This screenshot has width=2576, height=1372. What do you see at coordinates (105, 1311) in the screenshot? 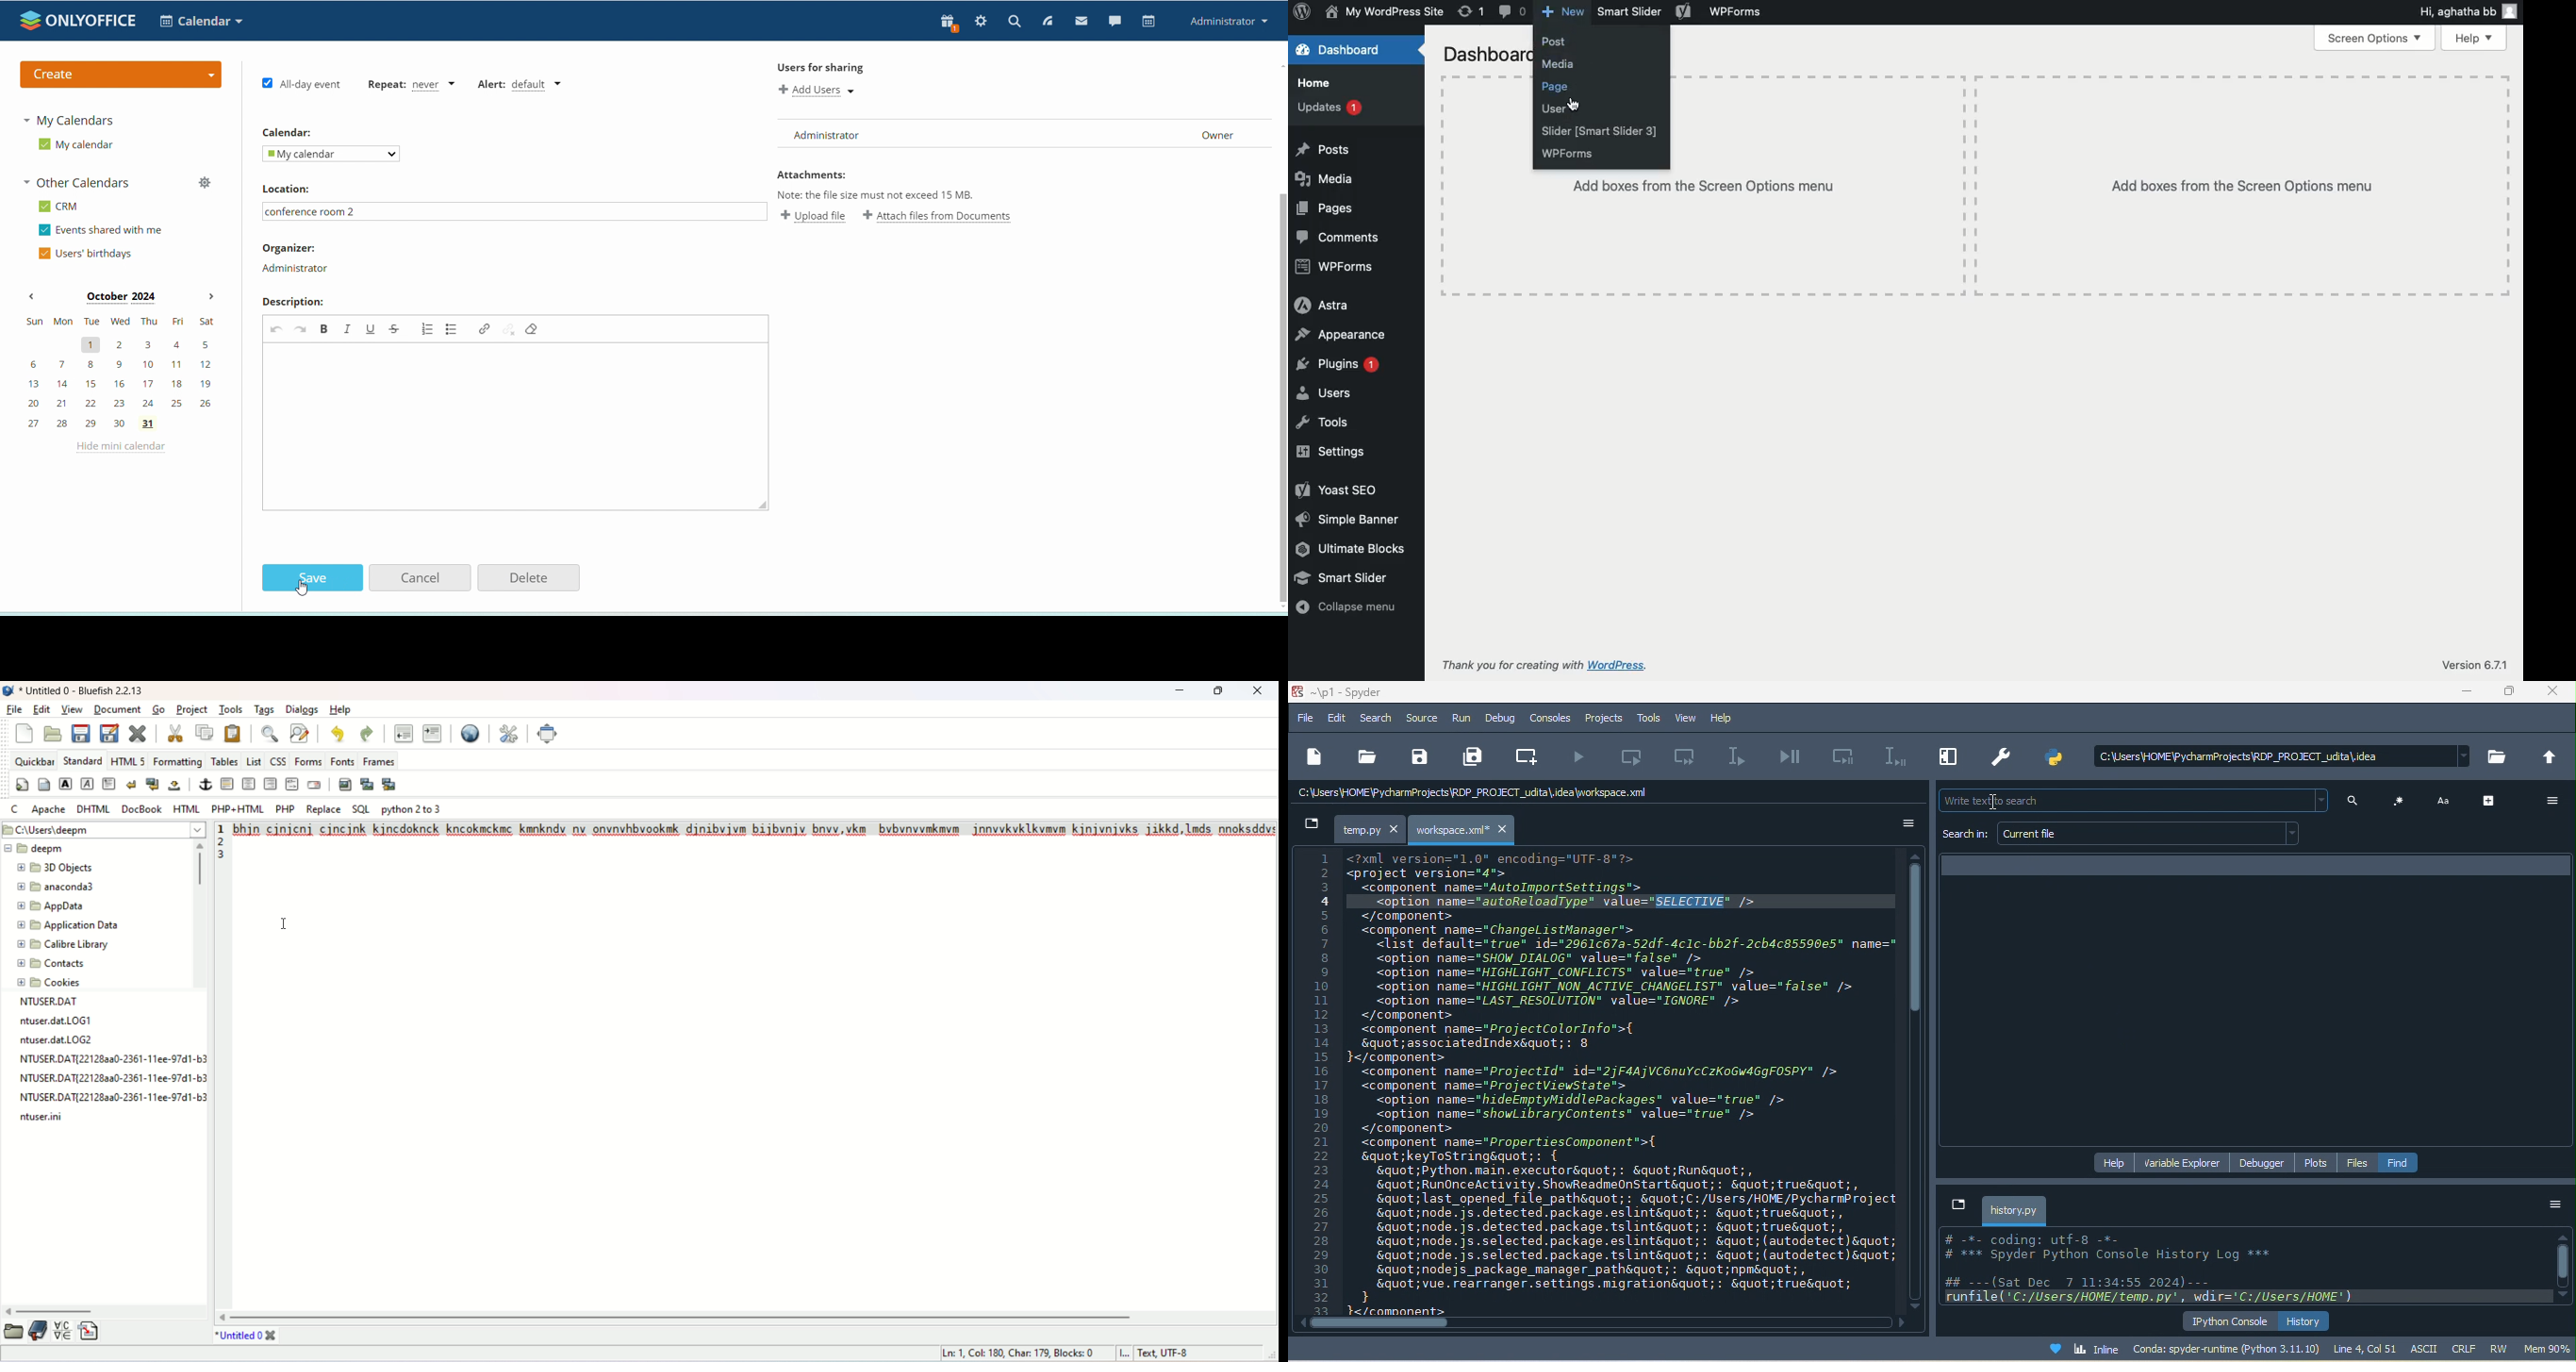
I see `horizontal scroll bar` at bounding box center [105, 1311].